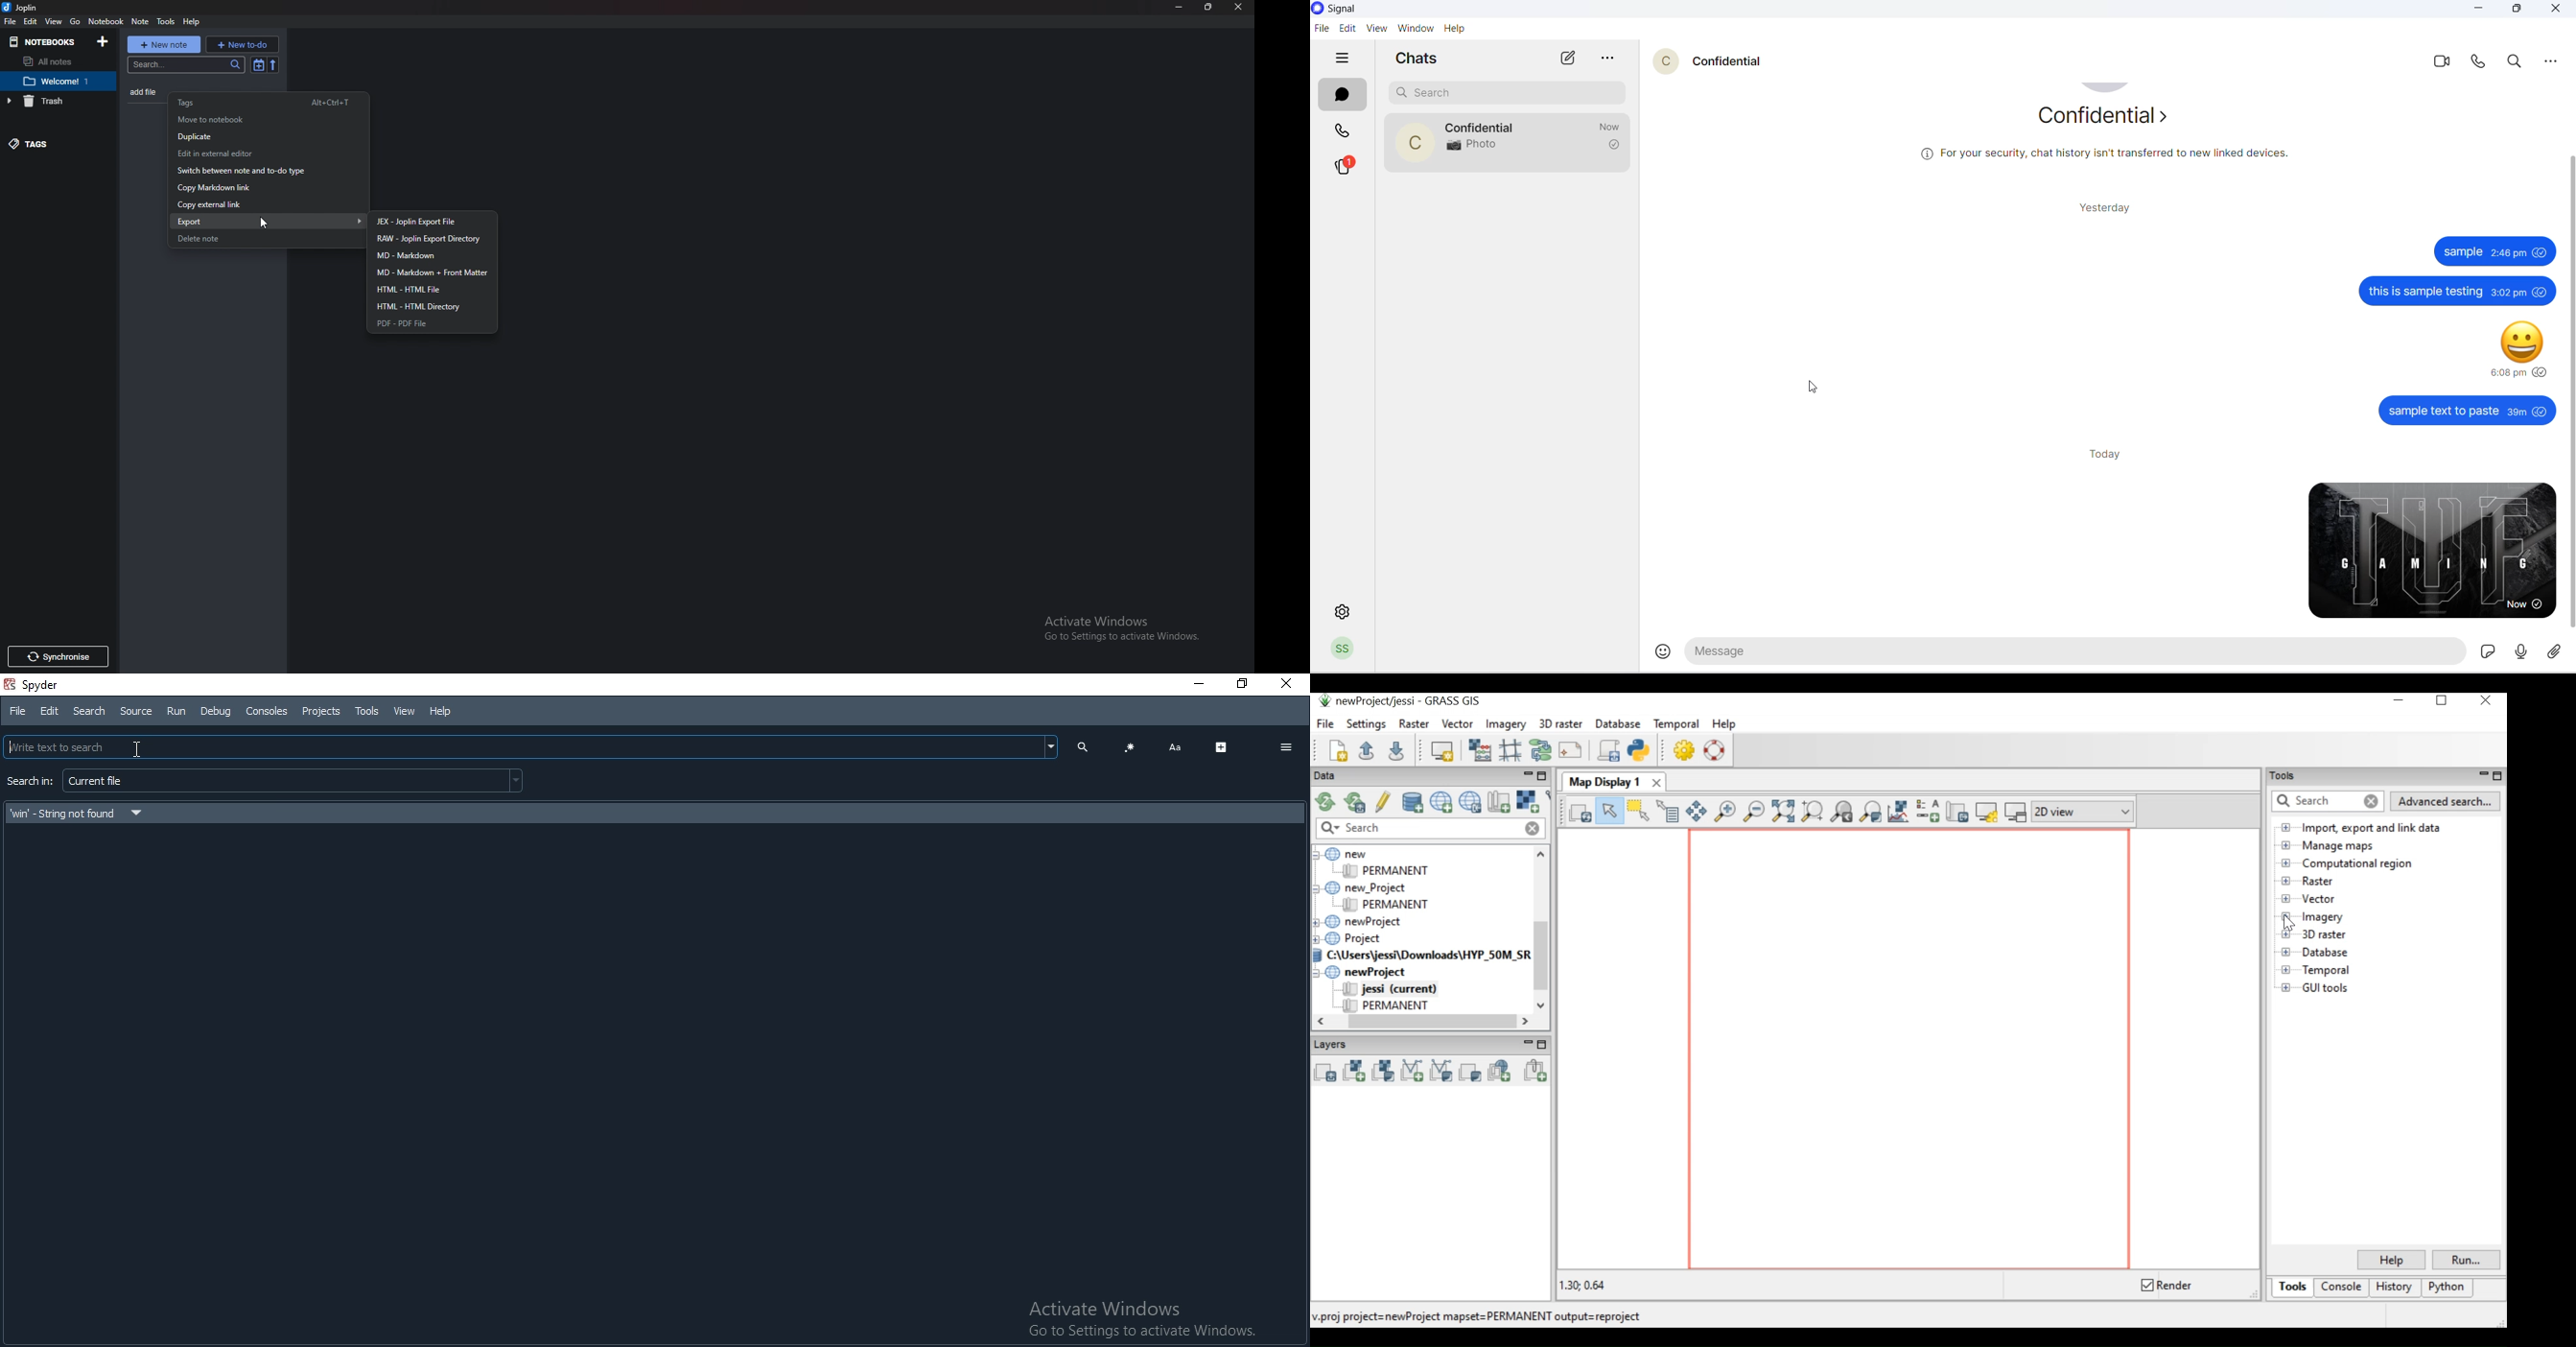 This screenshot has height=1372, width=2576. What do you see at coordinates (257, 239) in the screenshot?
I see `Delete note` at bounding box center [257, 239].